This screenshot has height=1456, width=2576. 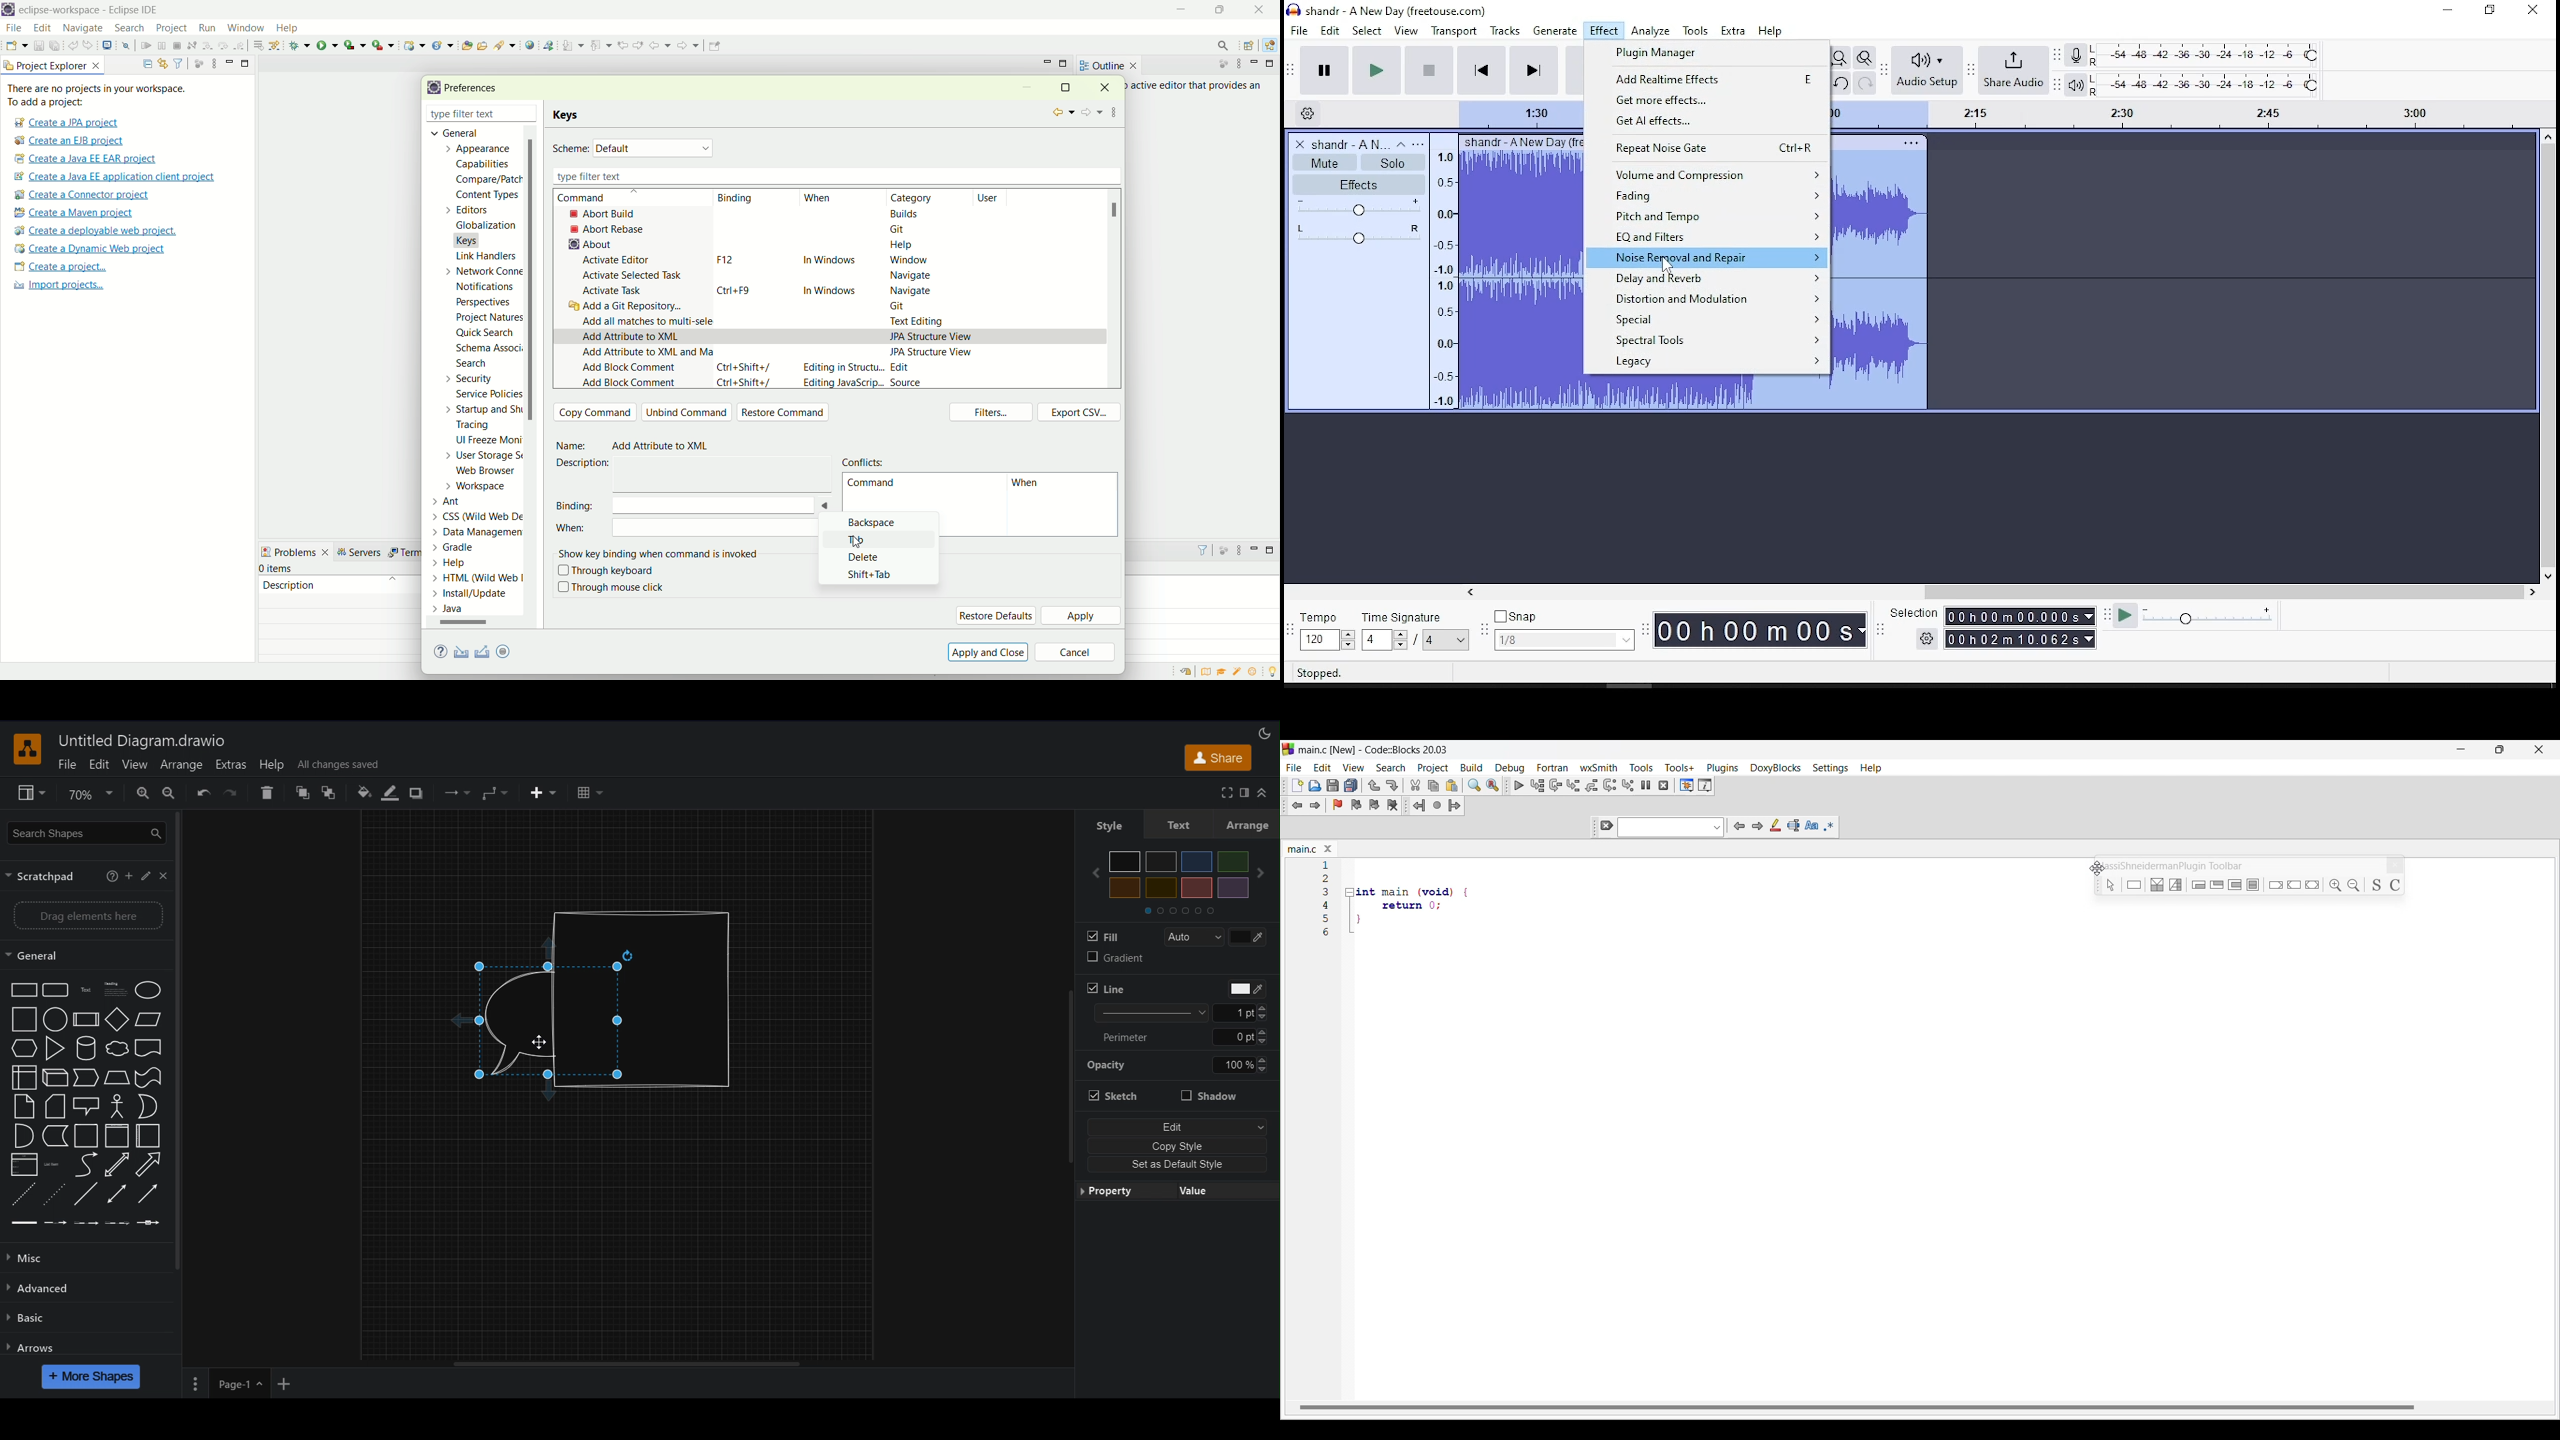 What do you see at coordinates (1326, 162) in the screenshot?
I see `mute` at bounding box center [1326, 162].